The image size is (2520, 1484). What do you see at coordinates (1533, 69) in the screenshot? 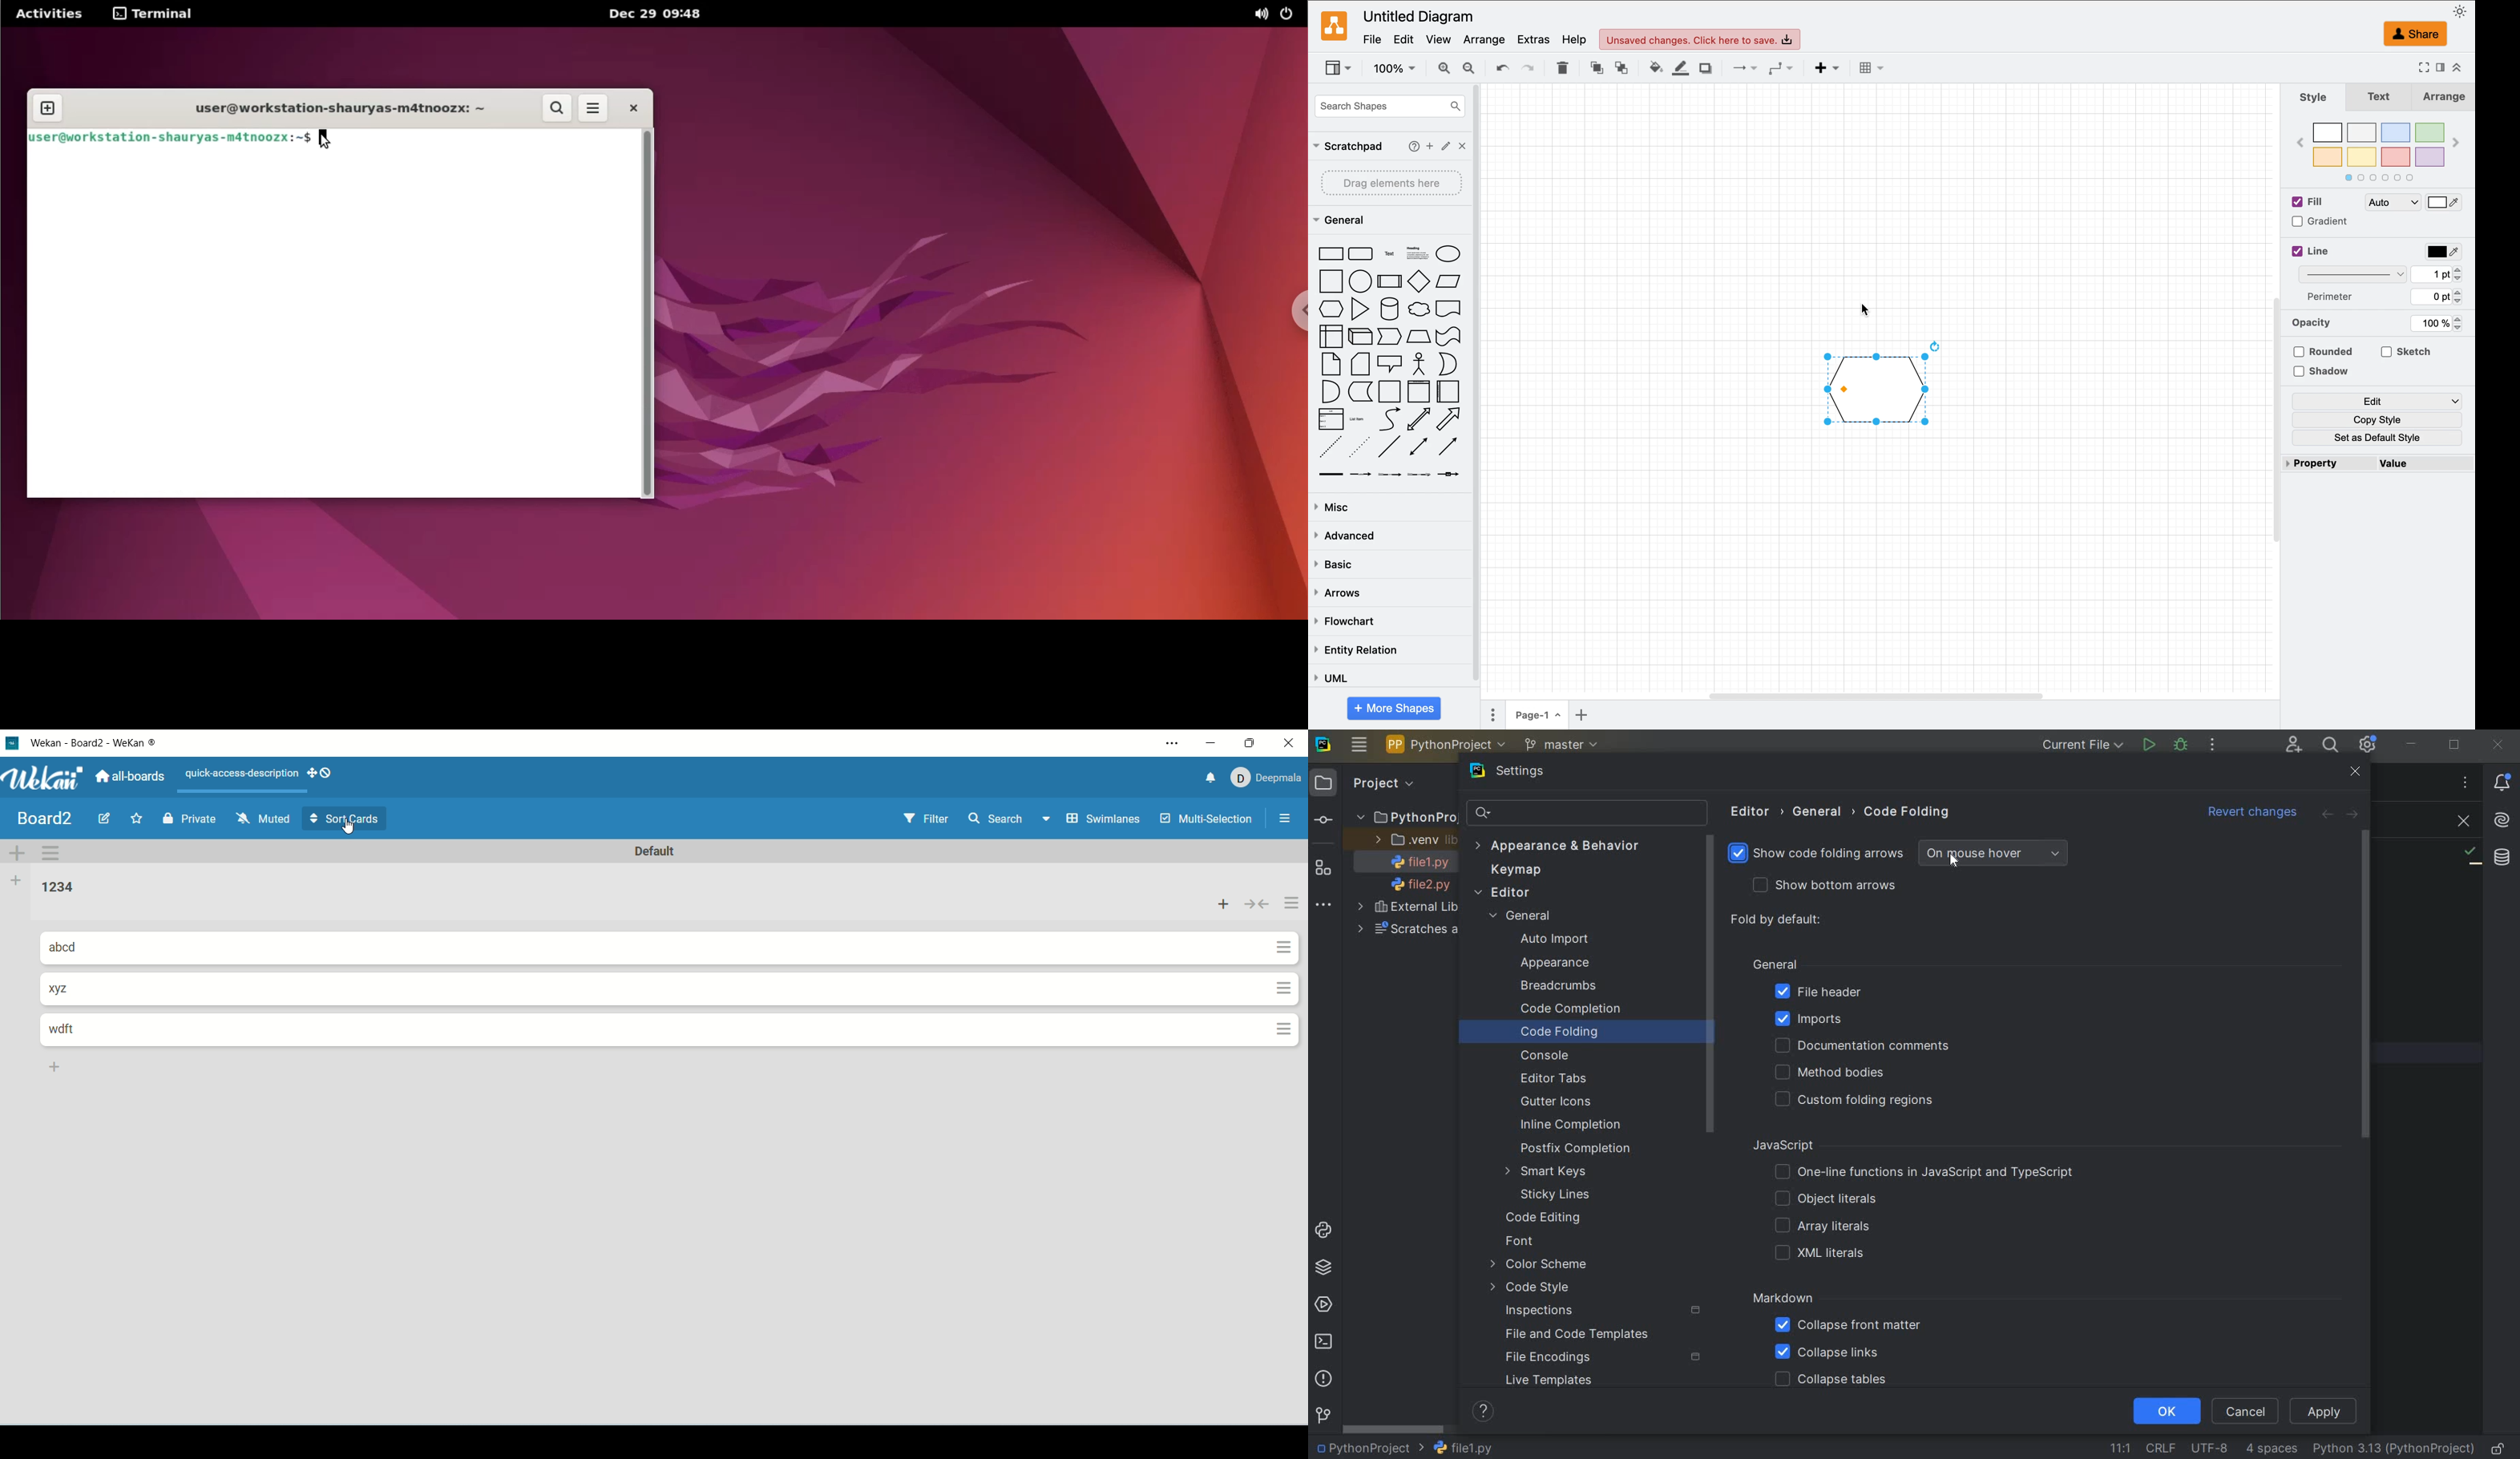
I see `redo` at bounding box center [1533, 69].